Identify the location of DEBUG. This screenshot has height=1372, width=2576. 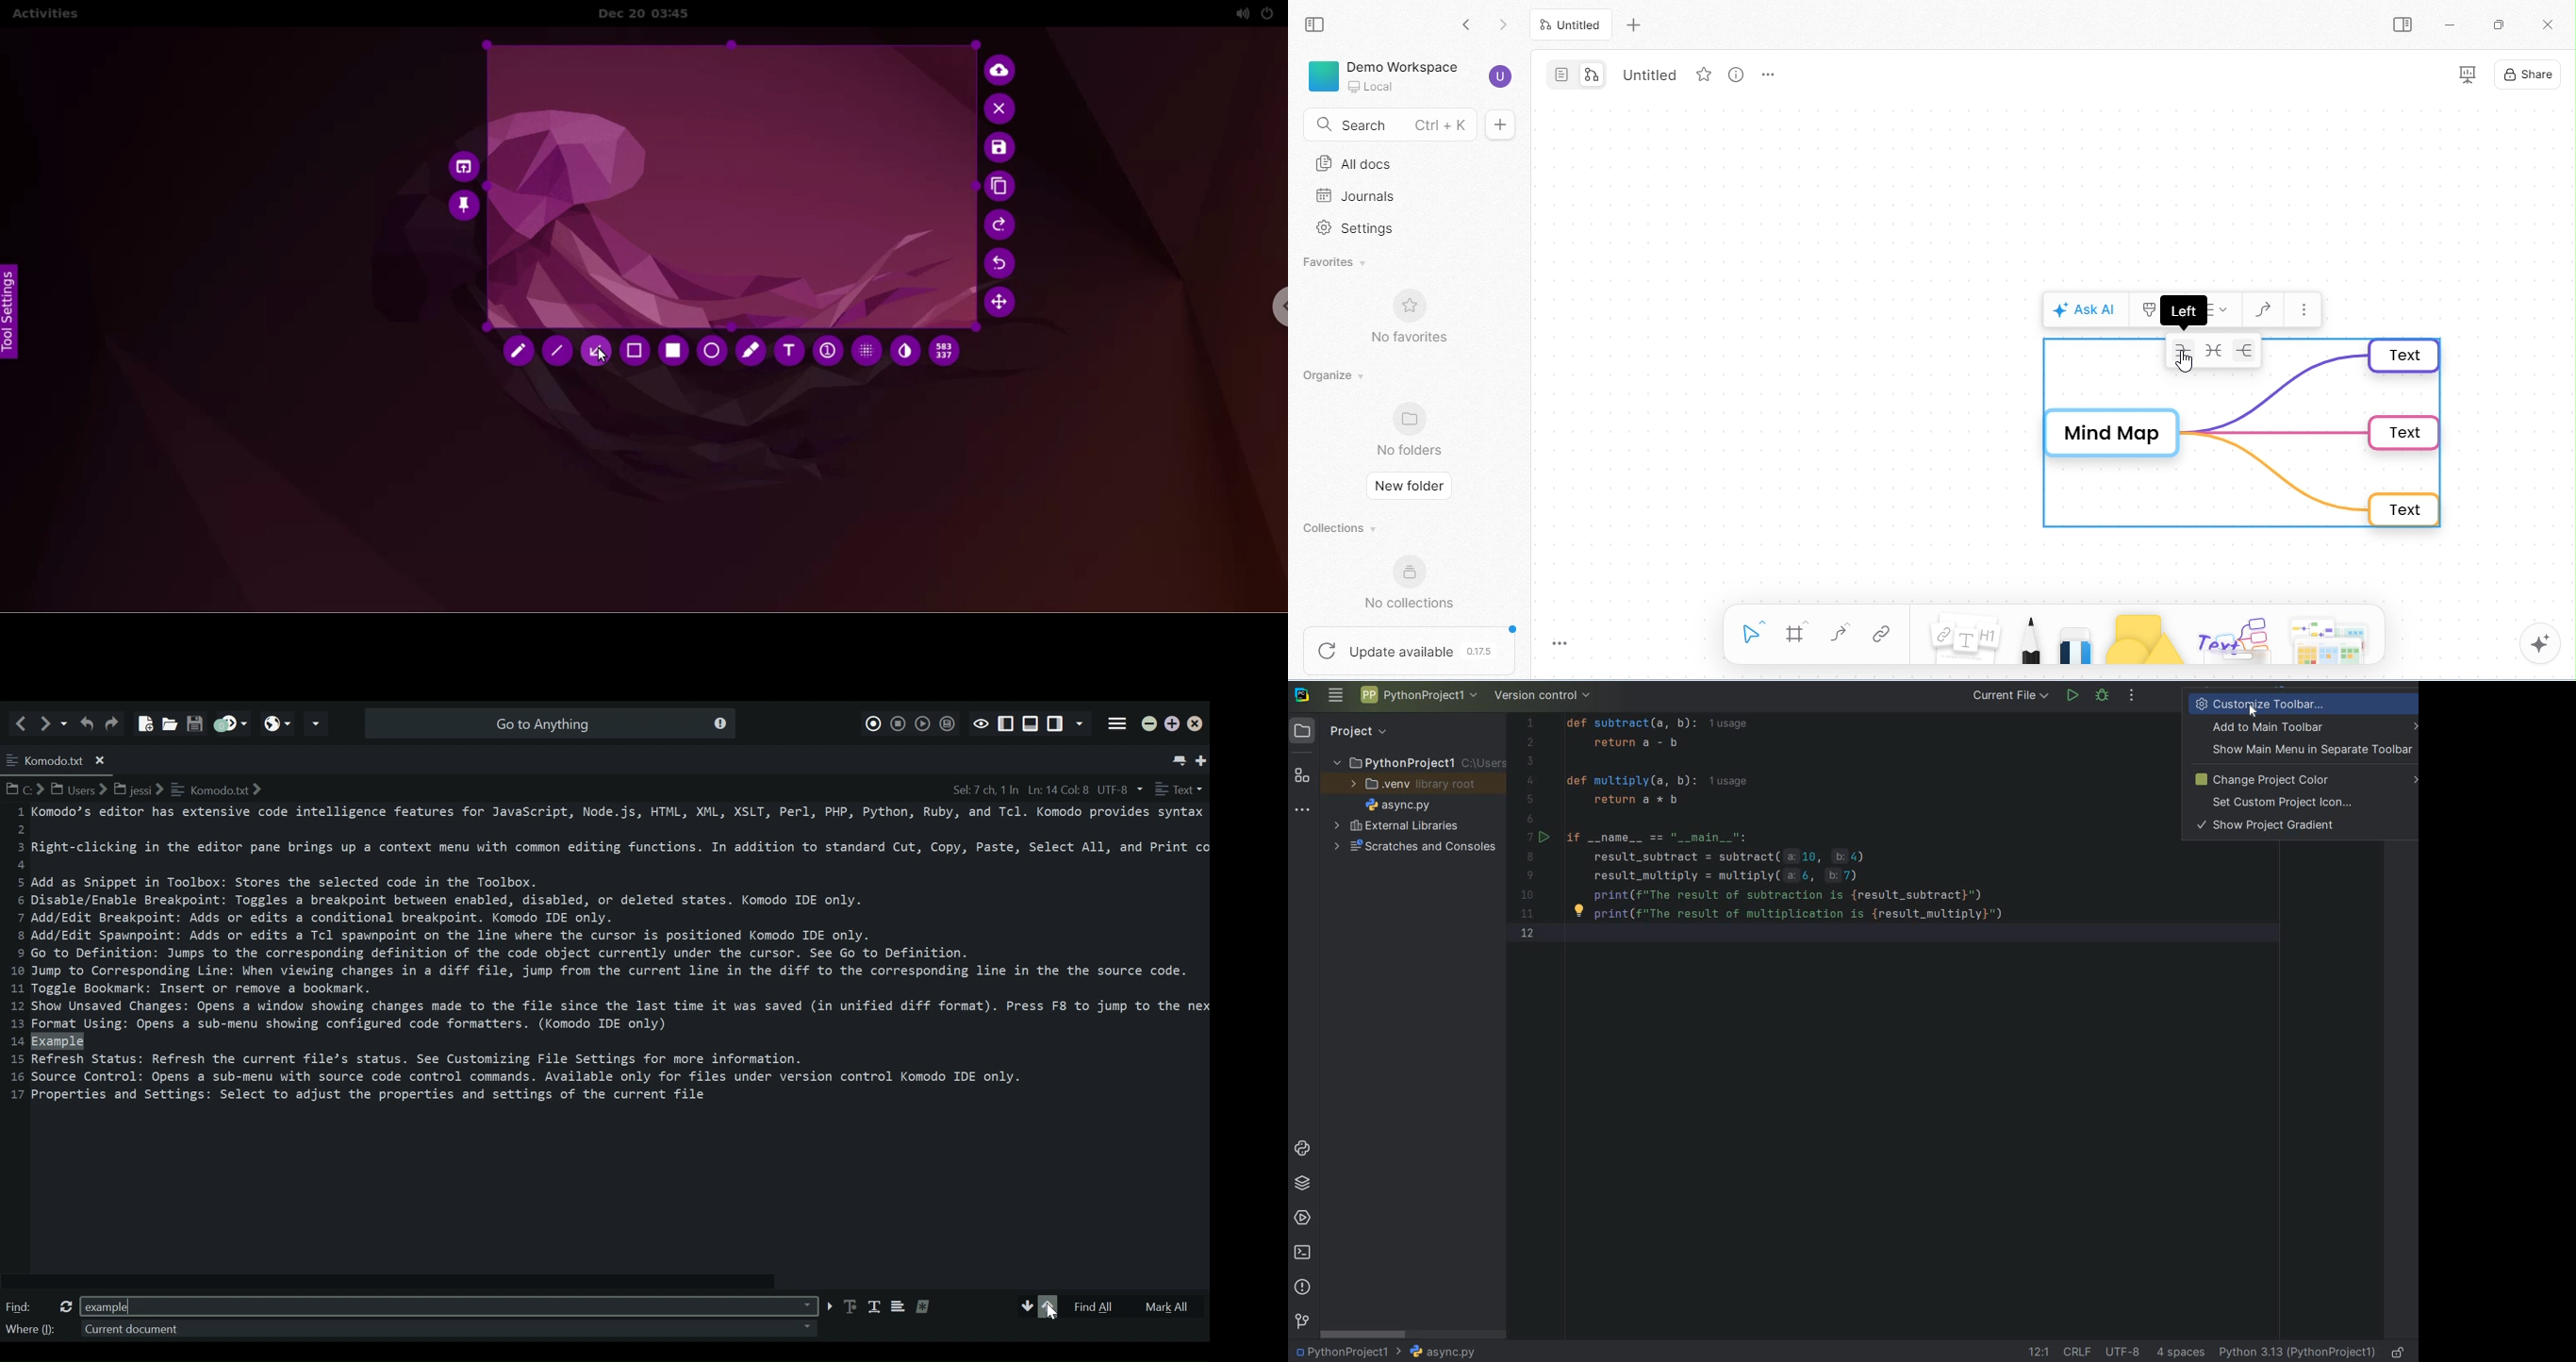
(2105, 698).